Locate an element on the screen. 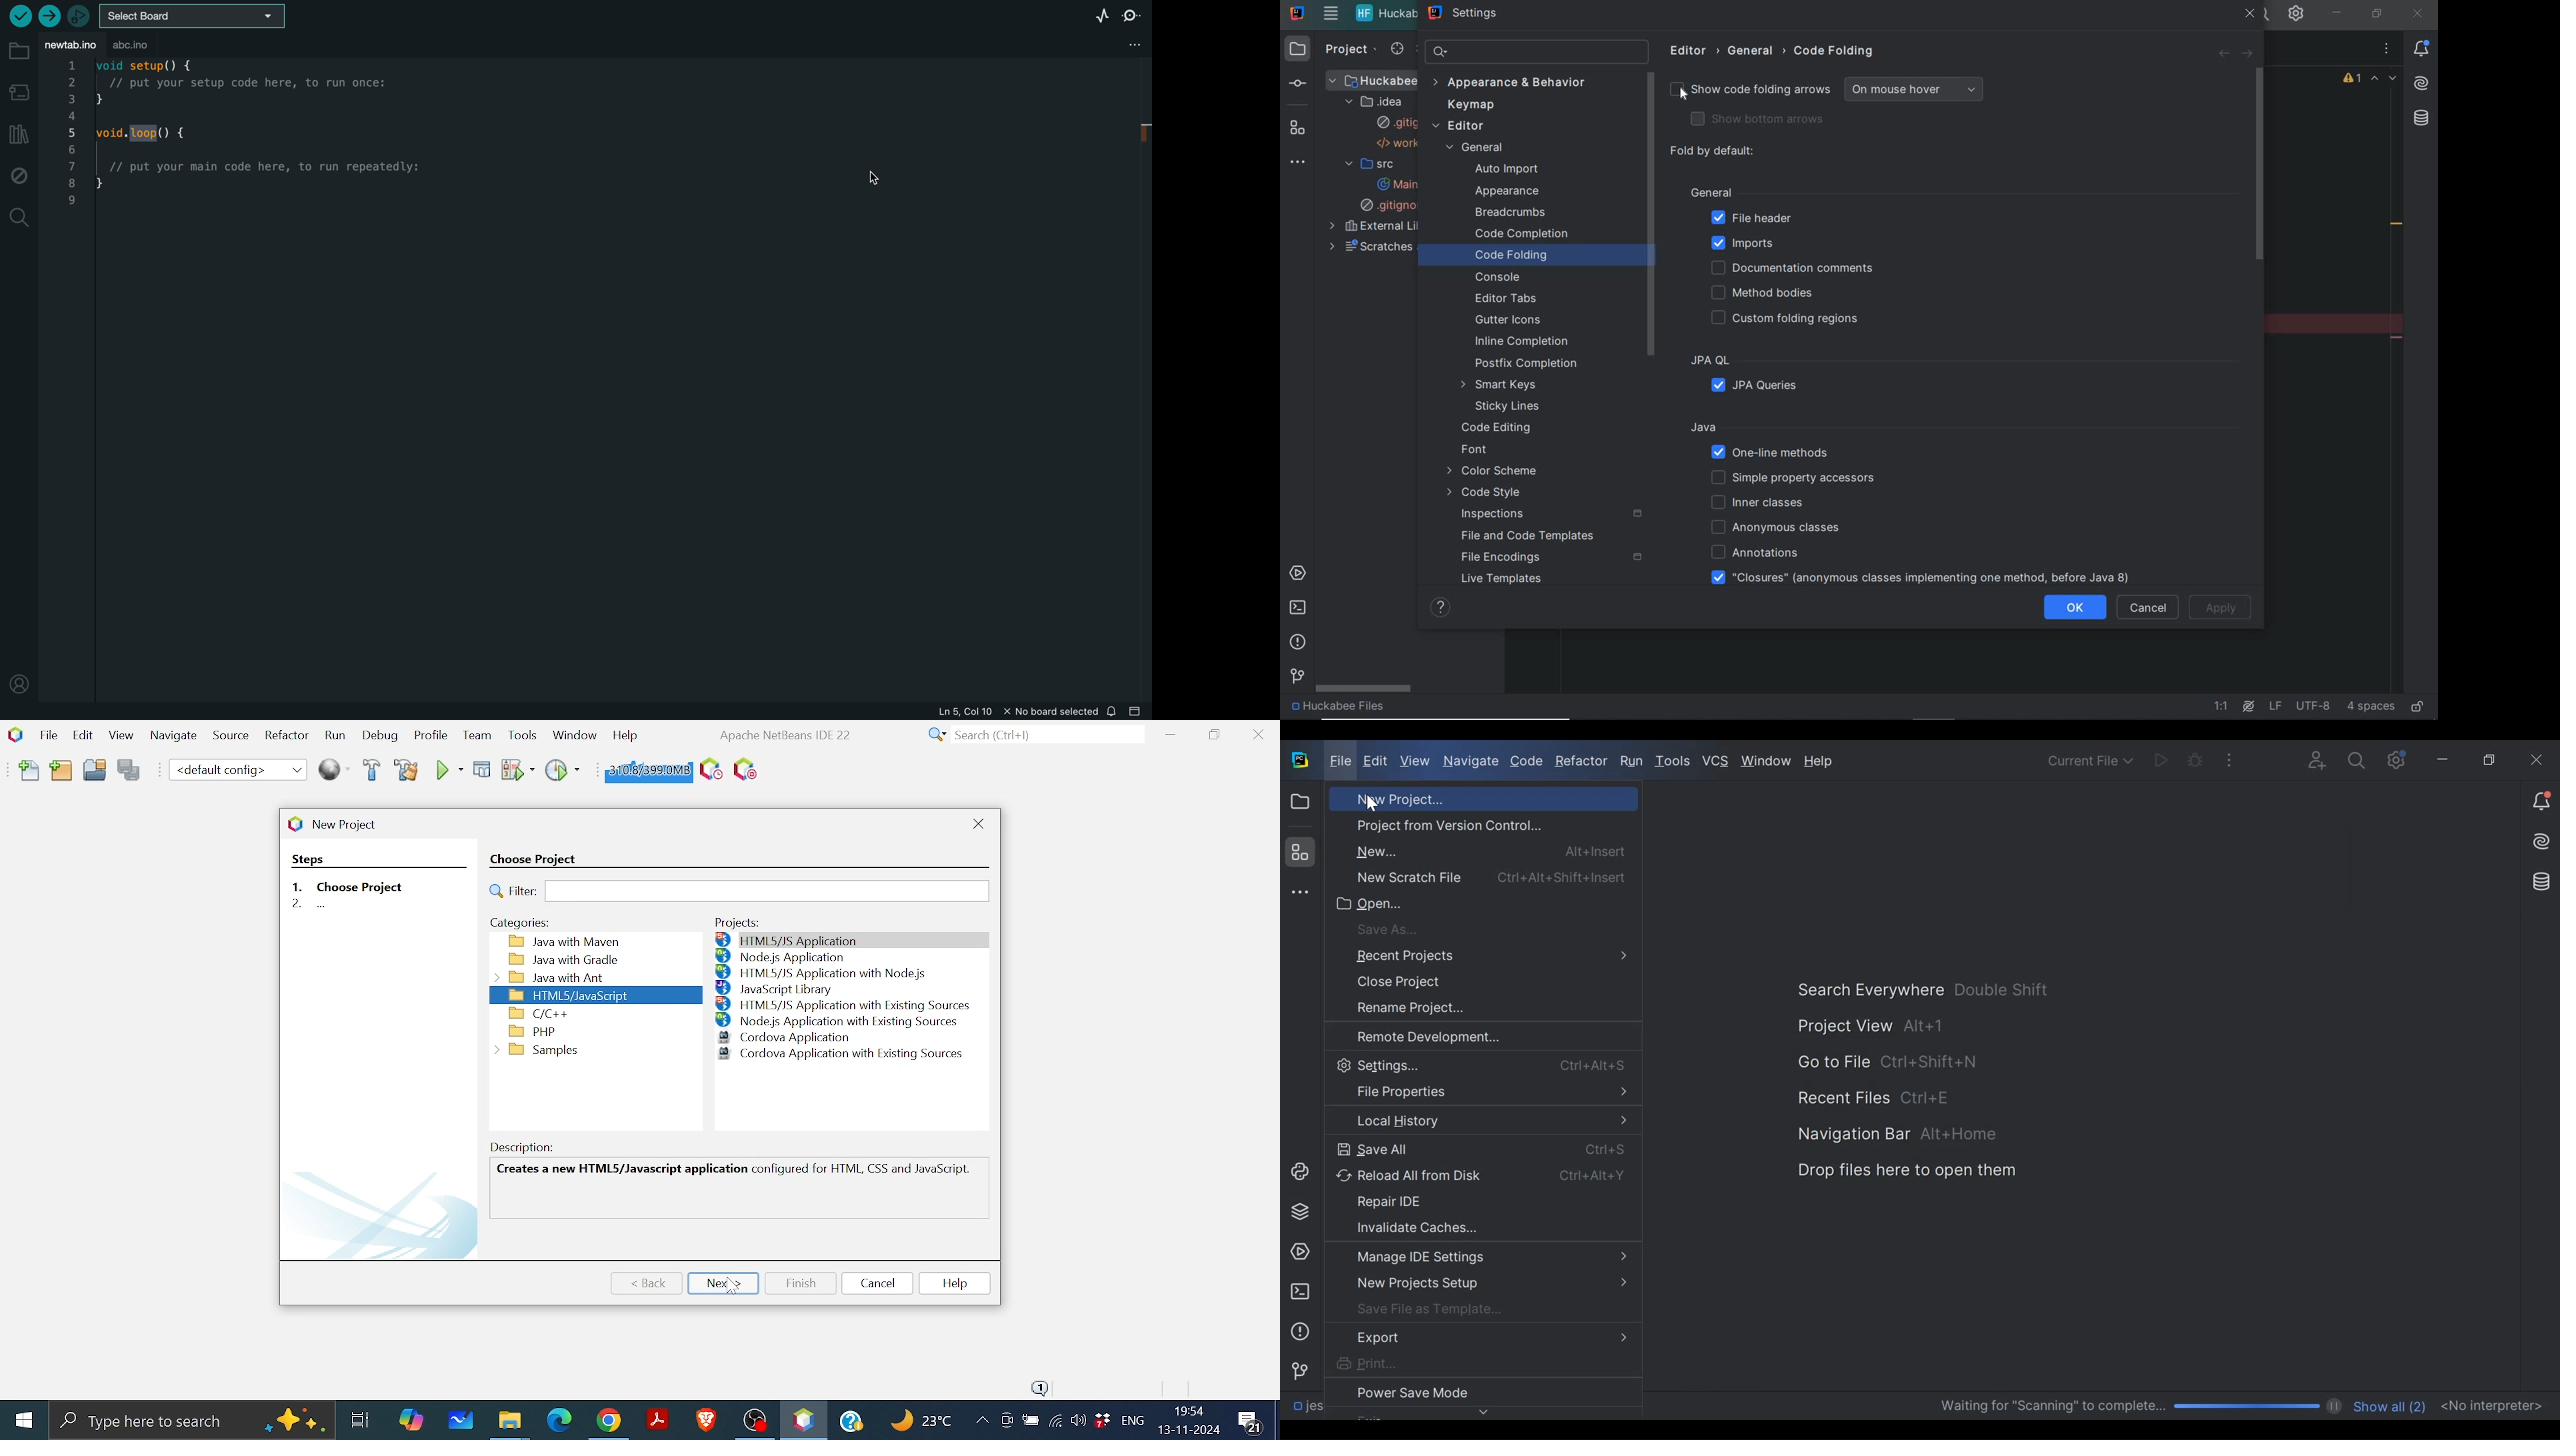 Image resolution: width=2576 pixels, height=1456 pixels. AI Assistant is located at coordinates (2249, 706).